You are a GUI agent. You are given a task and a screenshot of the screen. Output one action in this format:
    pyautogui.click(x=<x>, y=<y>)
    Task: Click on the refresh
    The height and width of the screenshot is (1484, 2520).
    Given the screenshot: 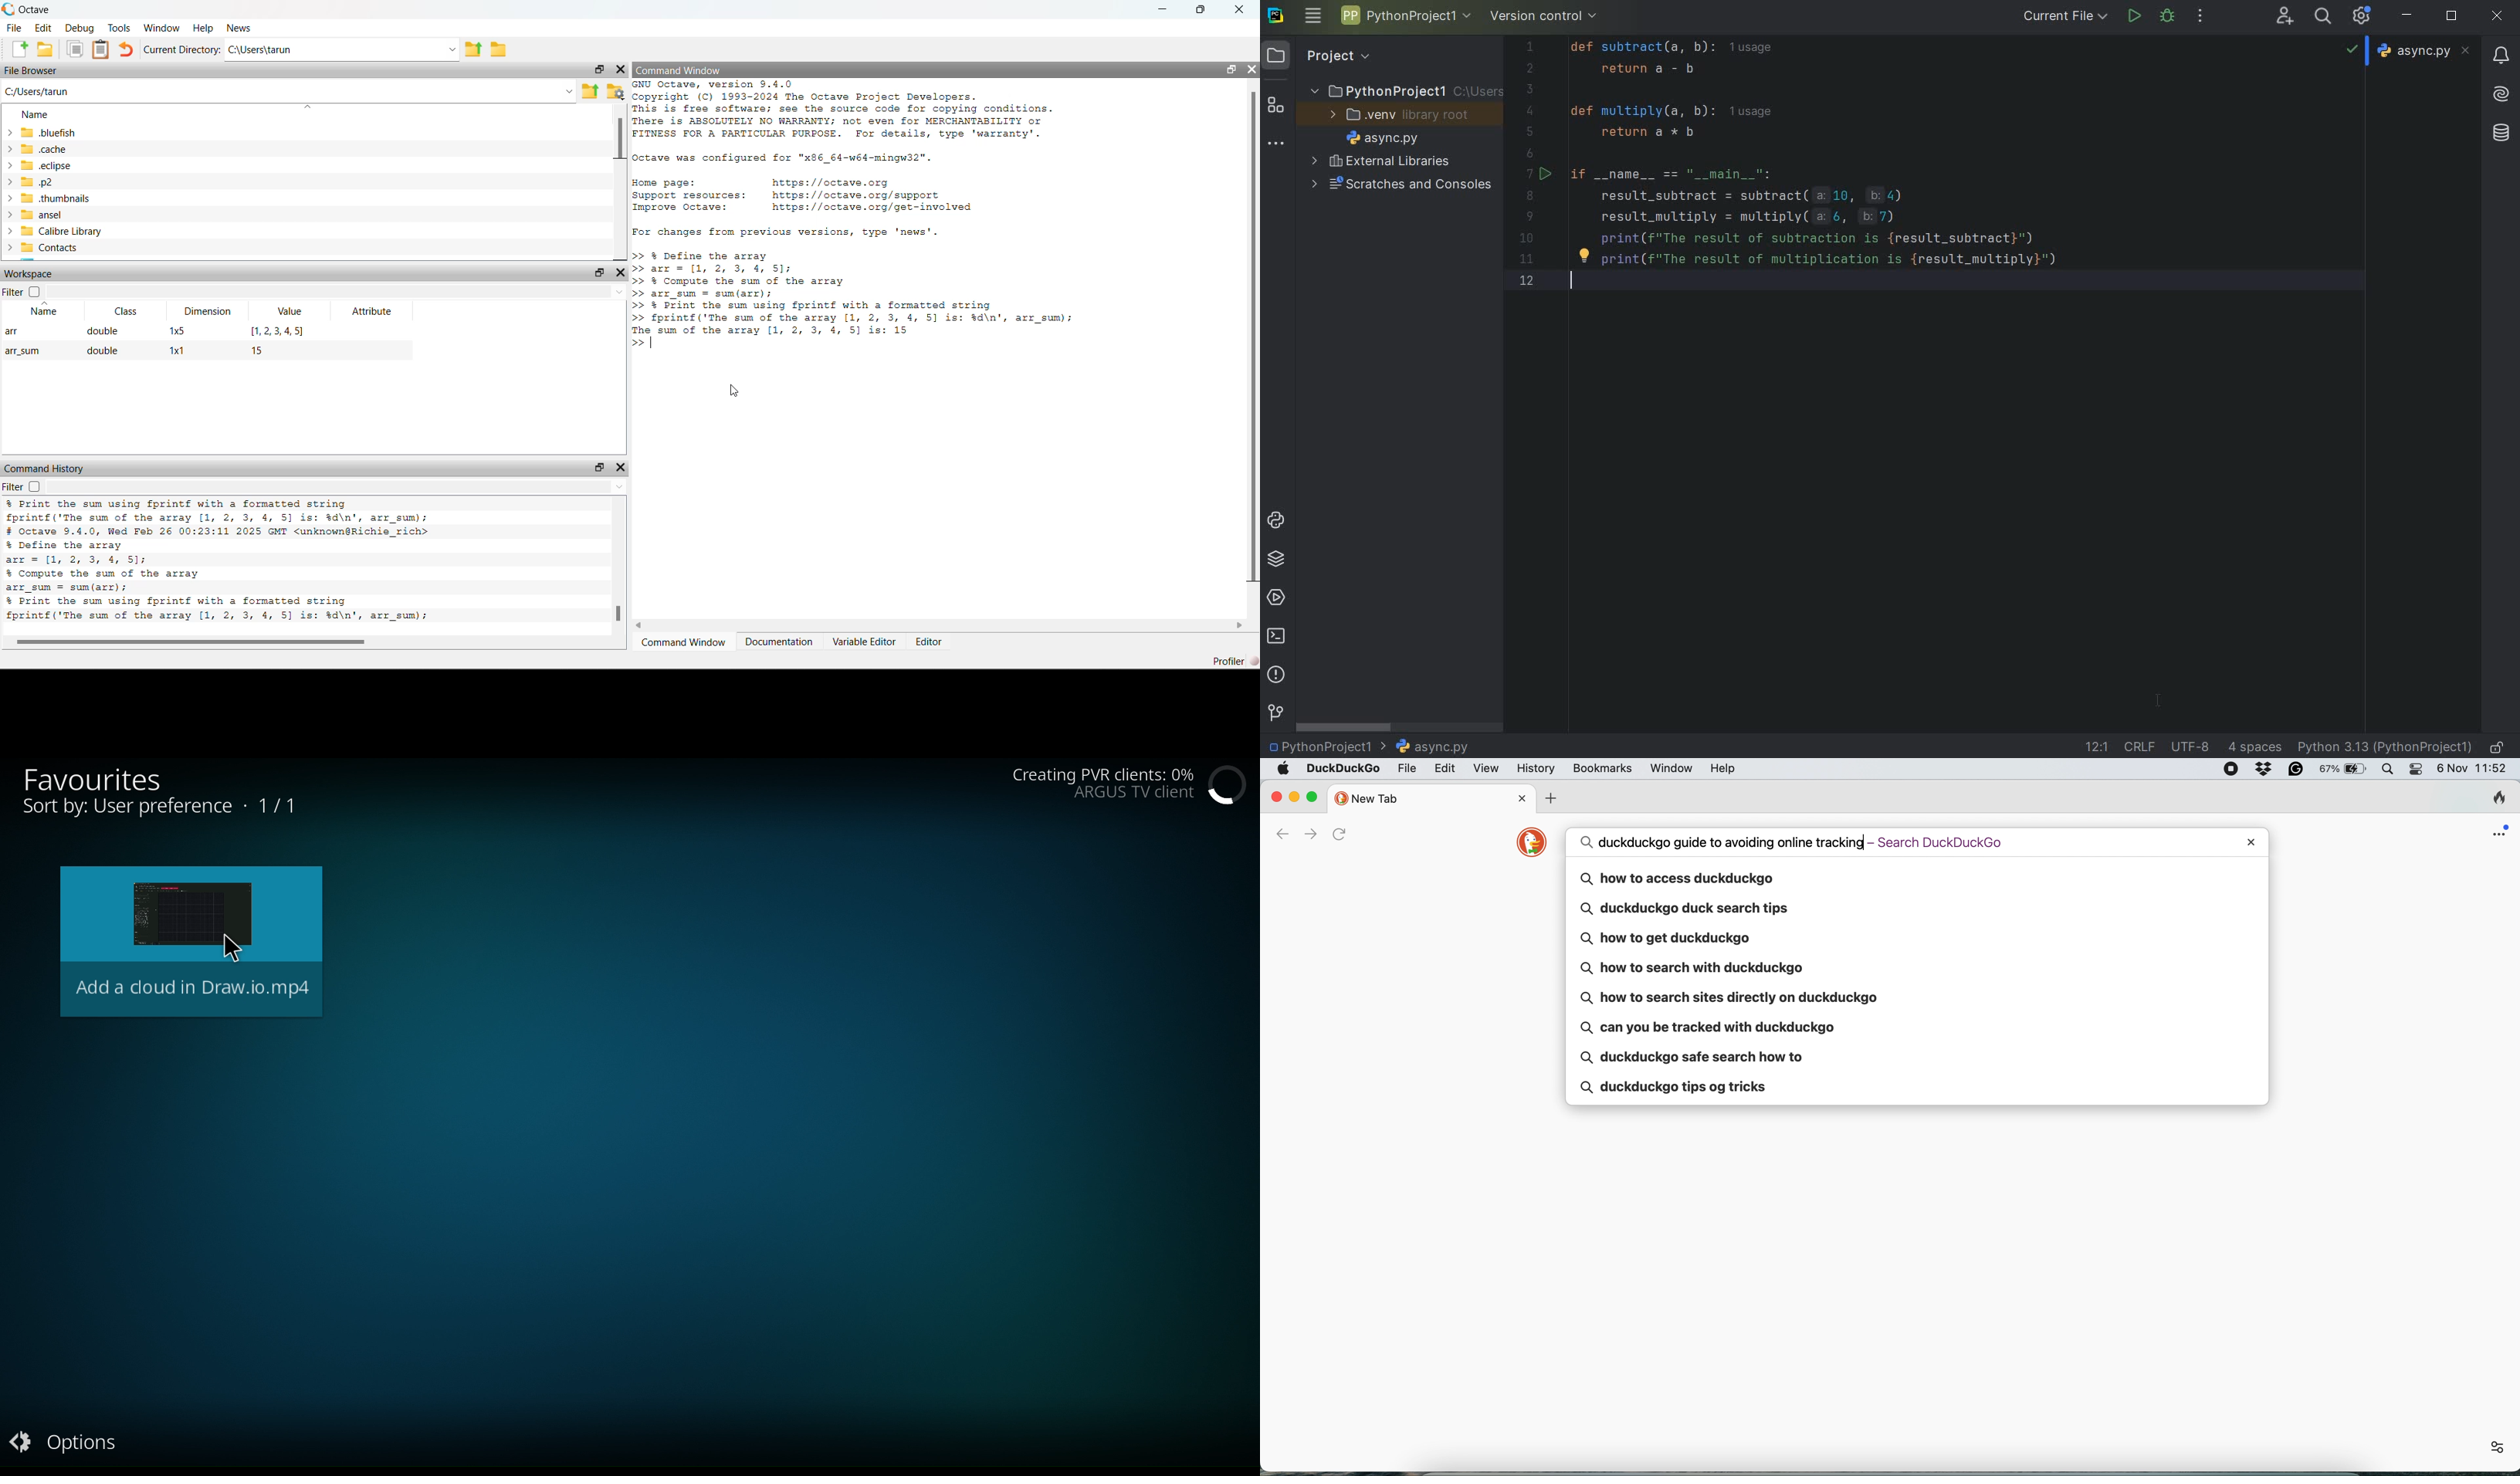 What is the action you would take?
    pyautogui.click(x=1343, y=835)
    